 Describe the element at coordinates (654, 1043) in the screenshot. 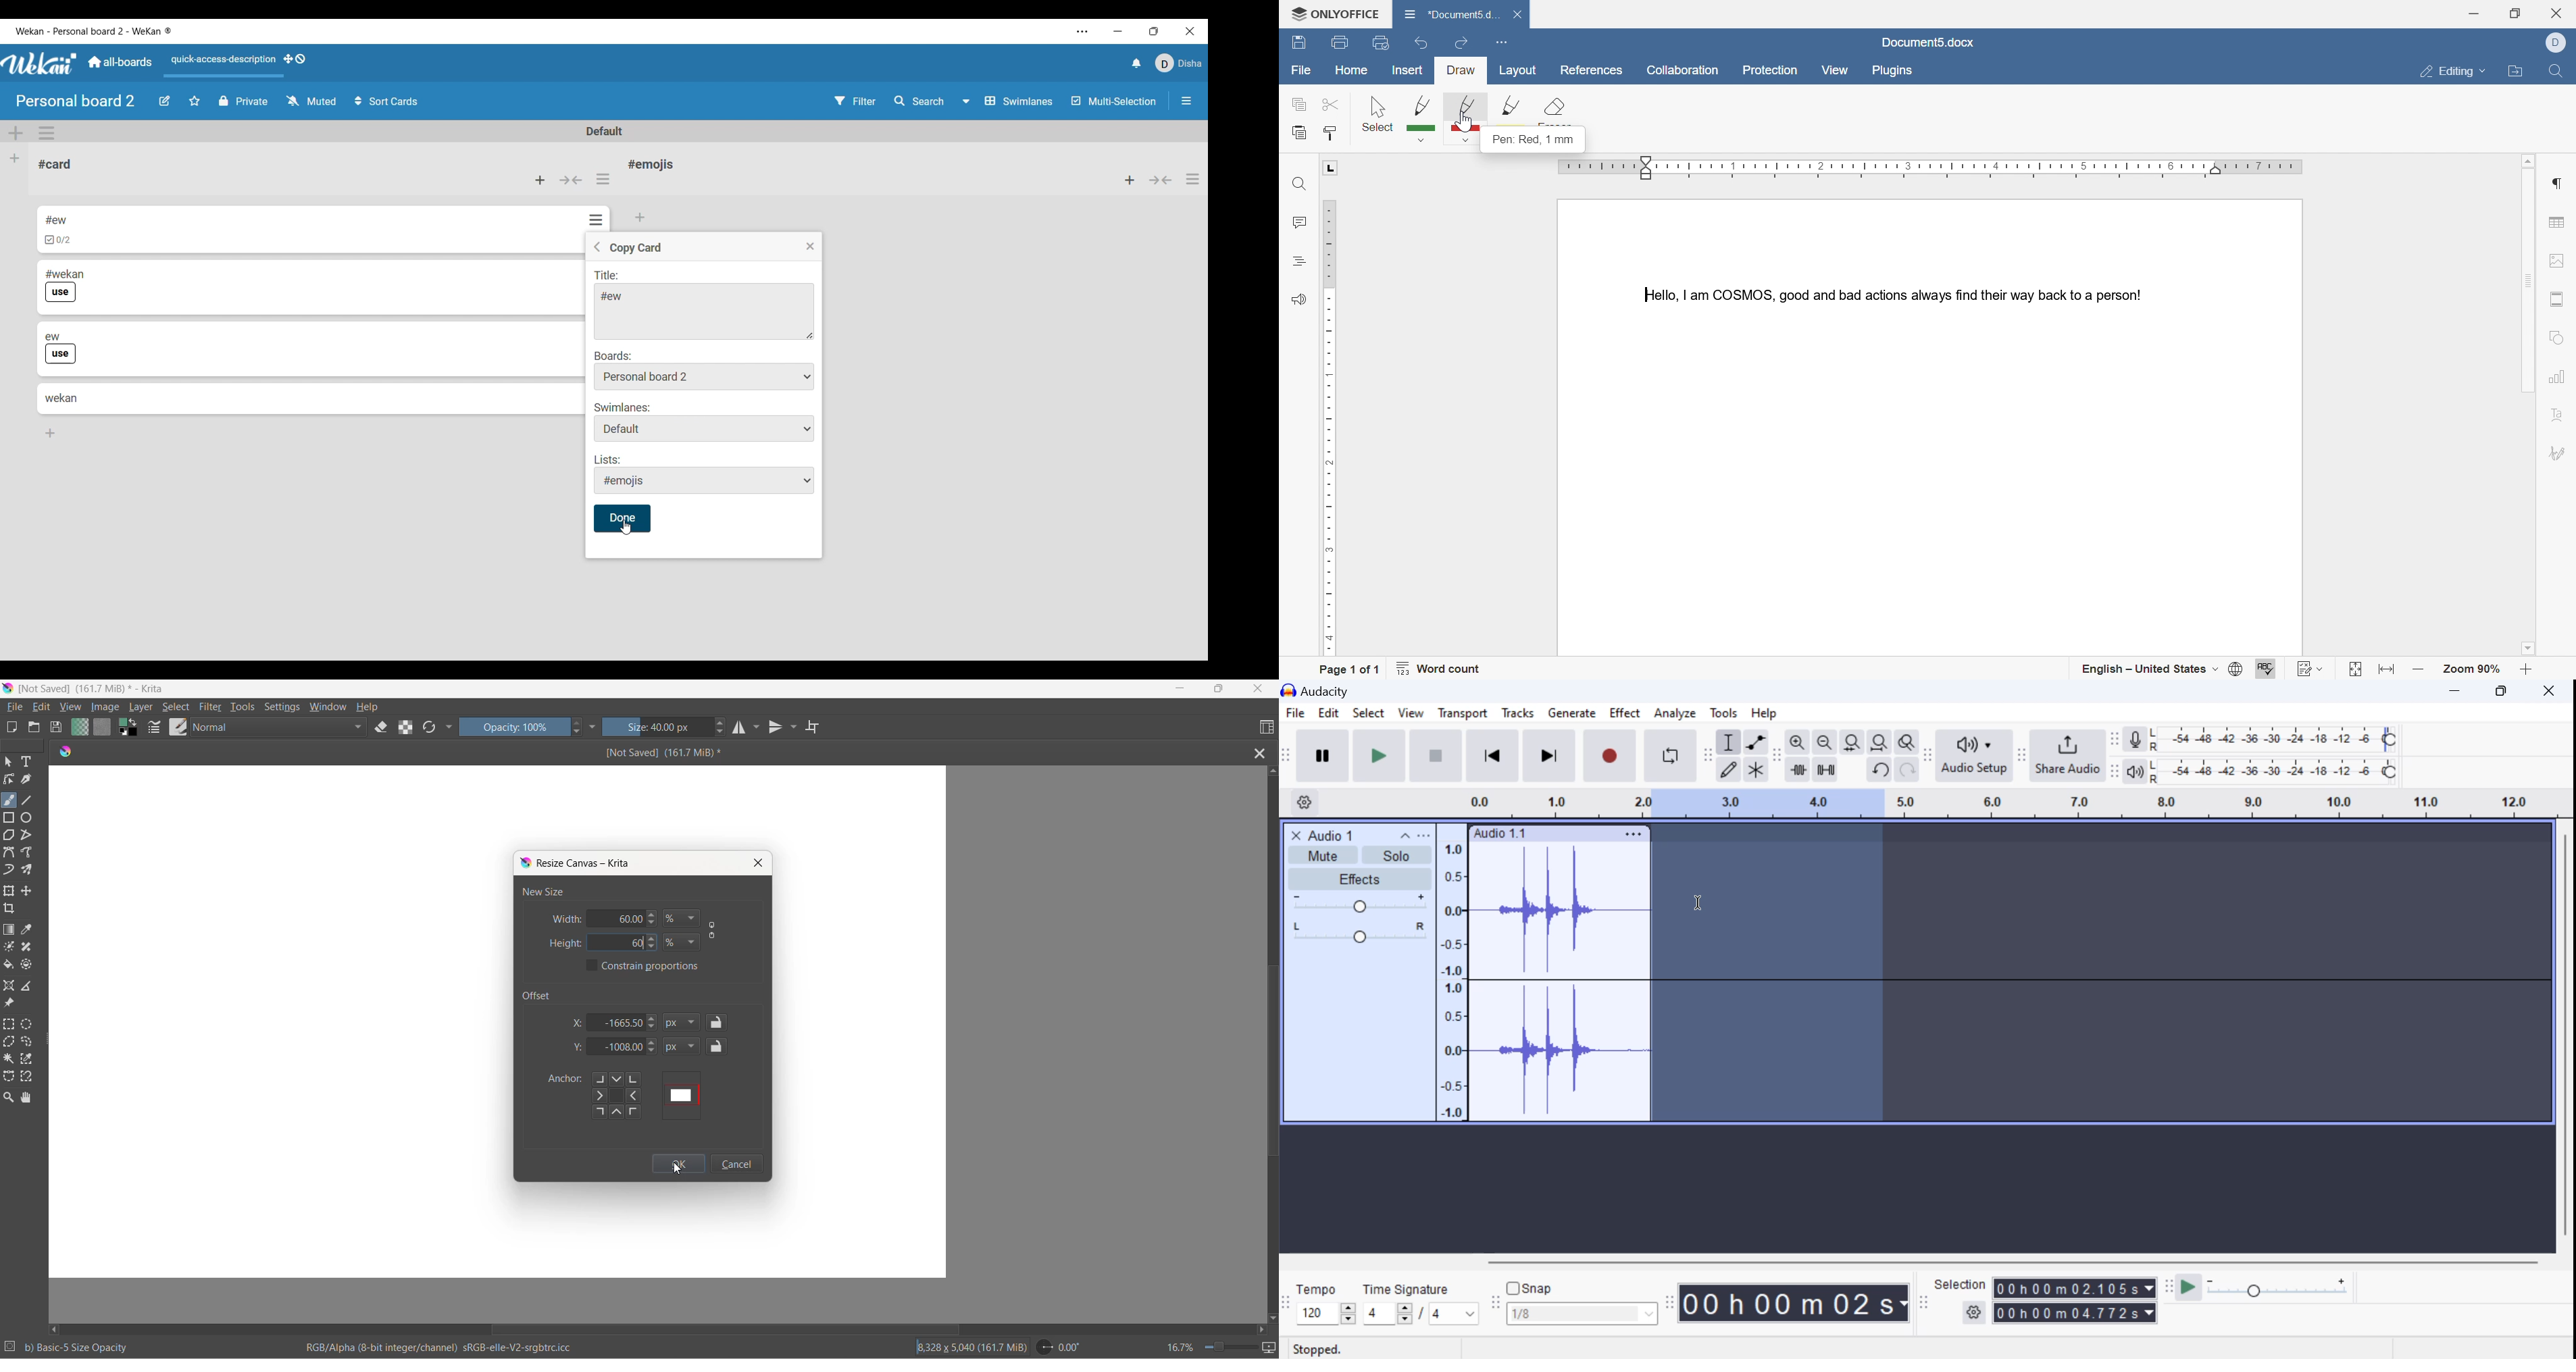

I see `y-axis value increment` at that location.